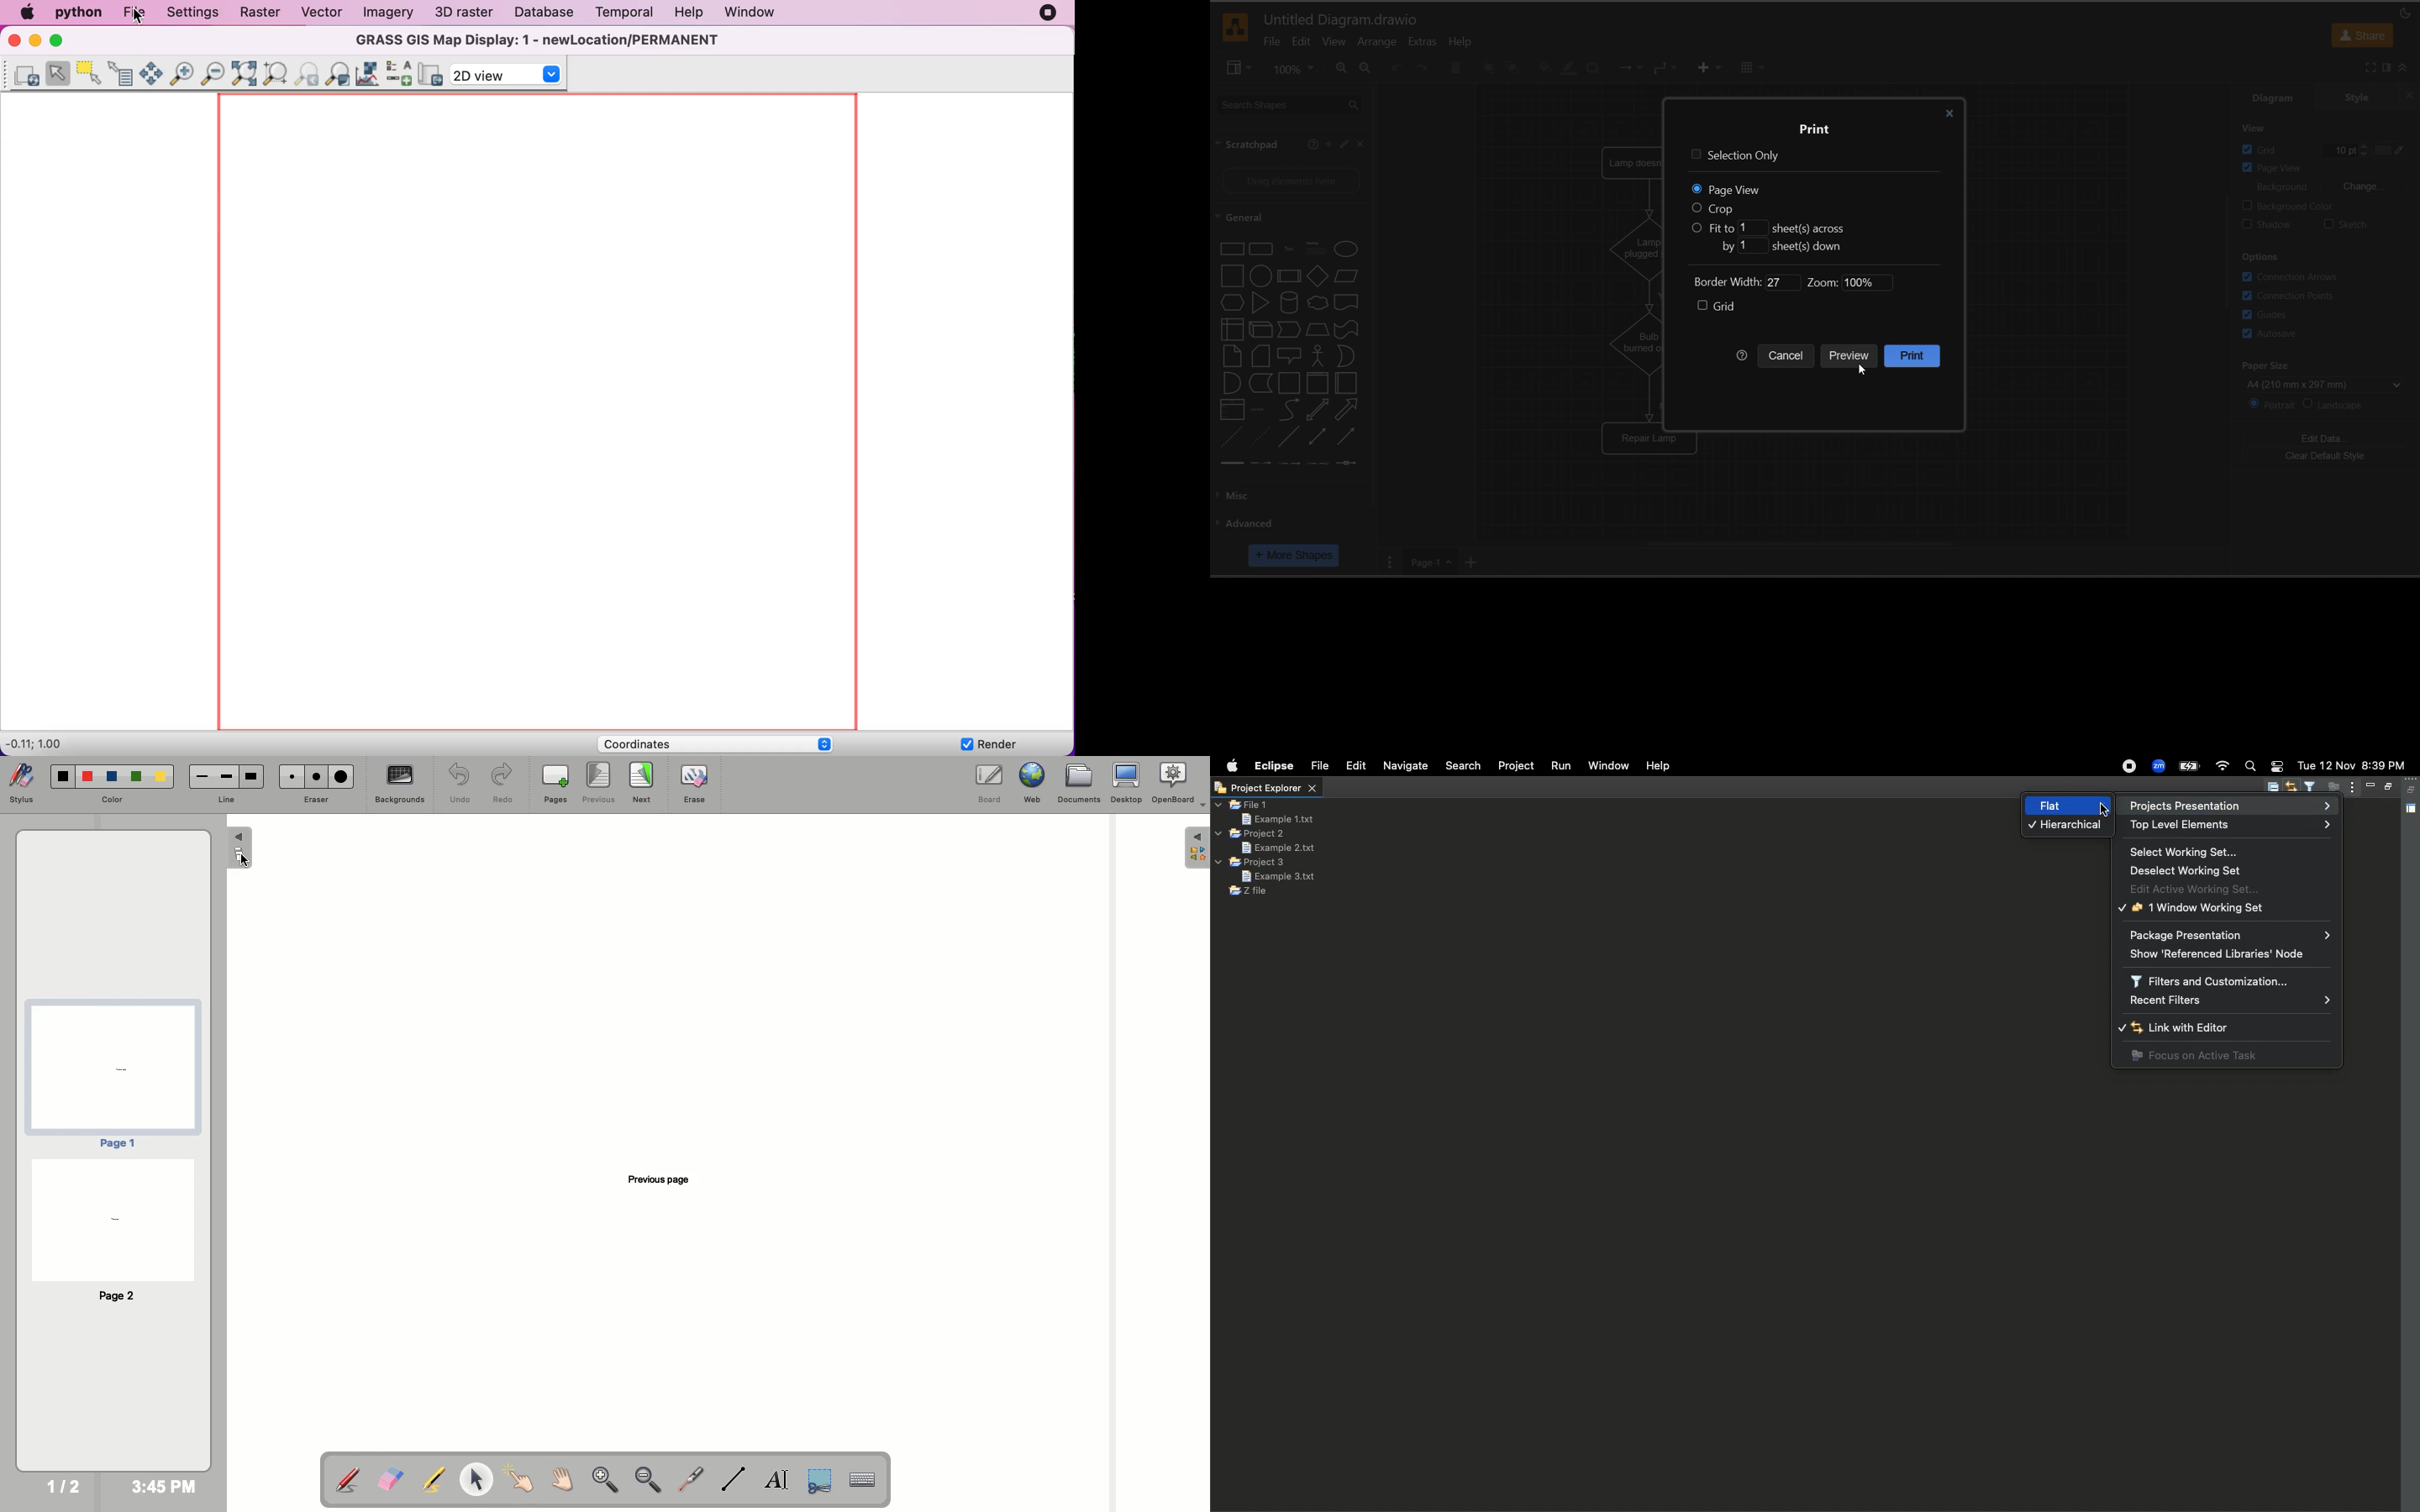 Image resolution: width=2436 pixels, height=1512 pixels. What do you see at coordinates (1394, 68) in the screenshot?
I see `undo` at bounding box center [1394, 68].